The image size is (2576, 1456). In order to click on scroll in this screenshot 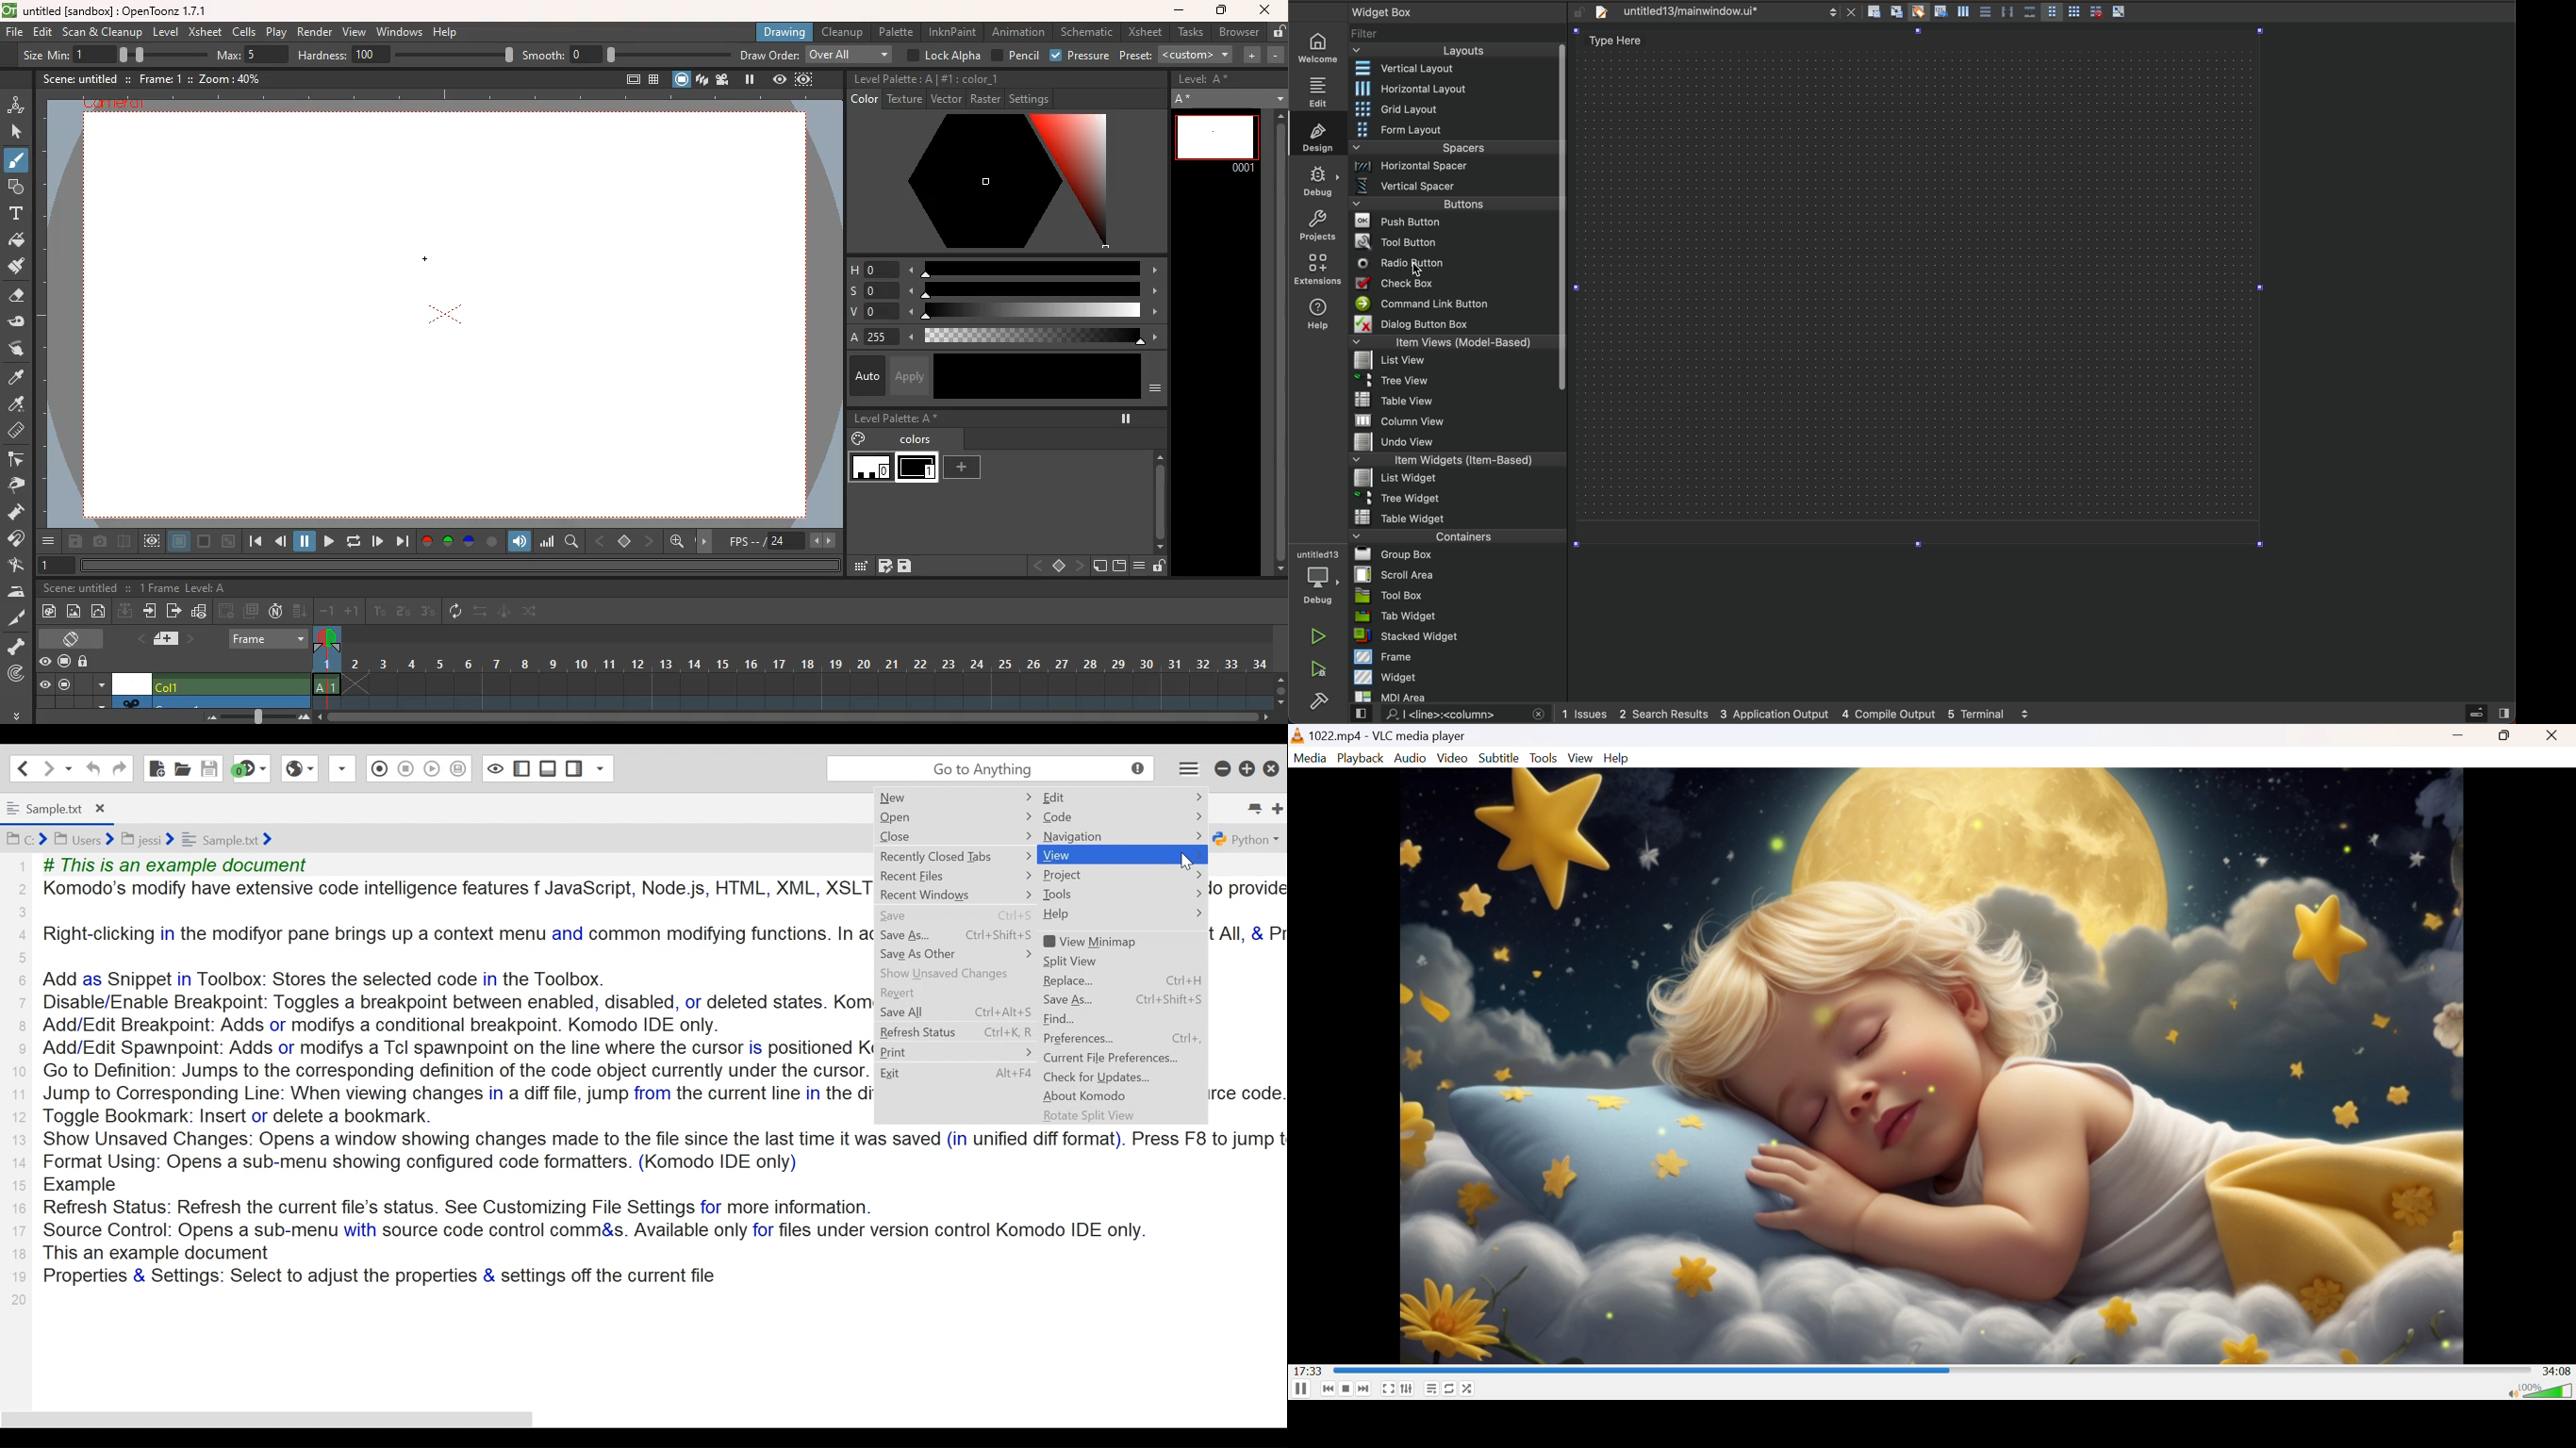, I will do `click(1155, 493)`.